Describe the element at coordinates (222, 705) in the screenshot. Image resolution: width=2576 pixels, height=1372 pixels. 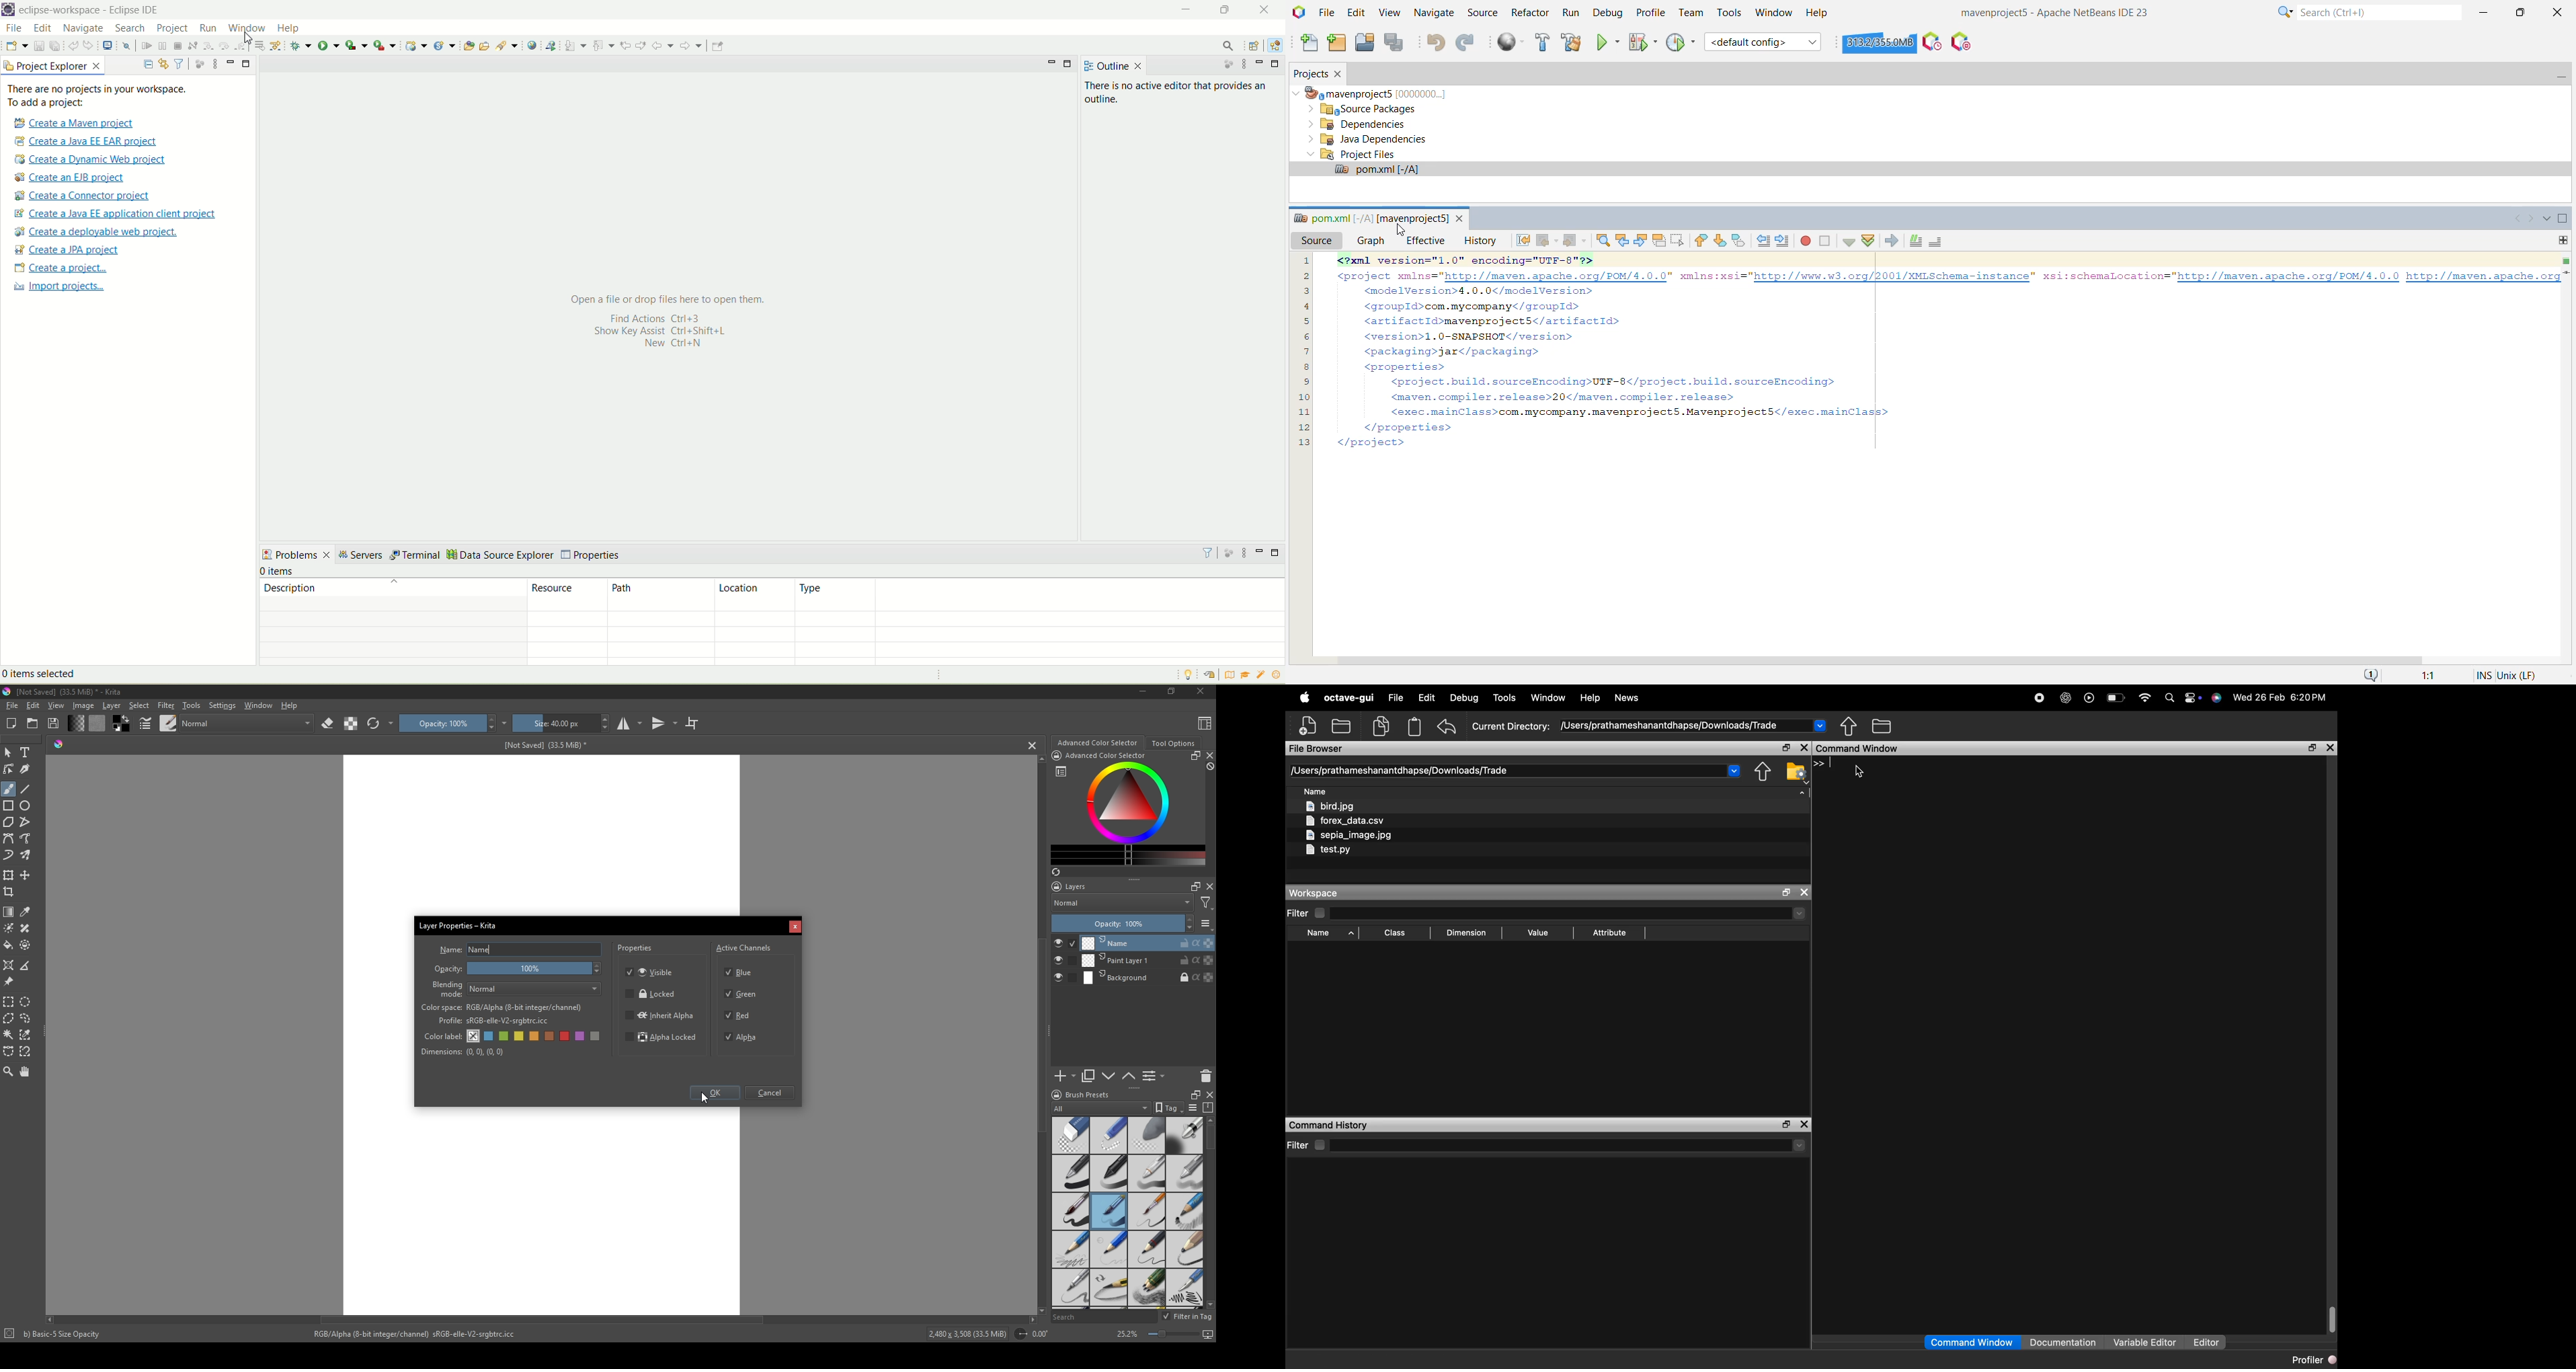
I see `Settings` at that location.